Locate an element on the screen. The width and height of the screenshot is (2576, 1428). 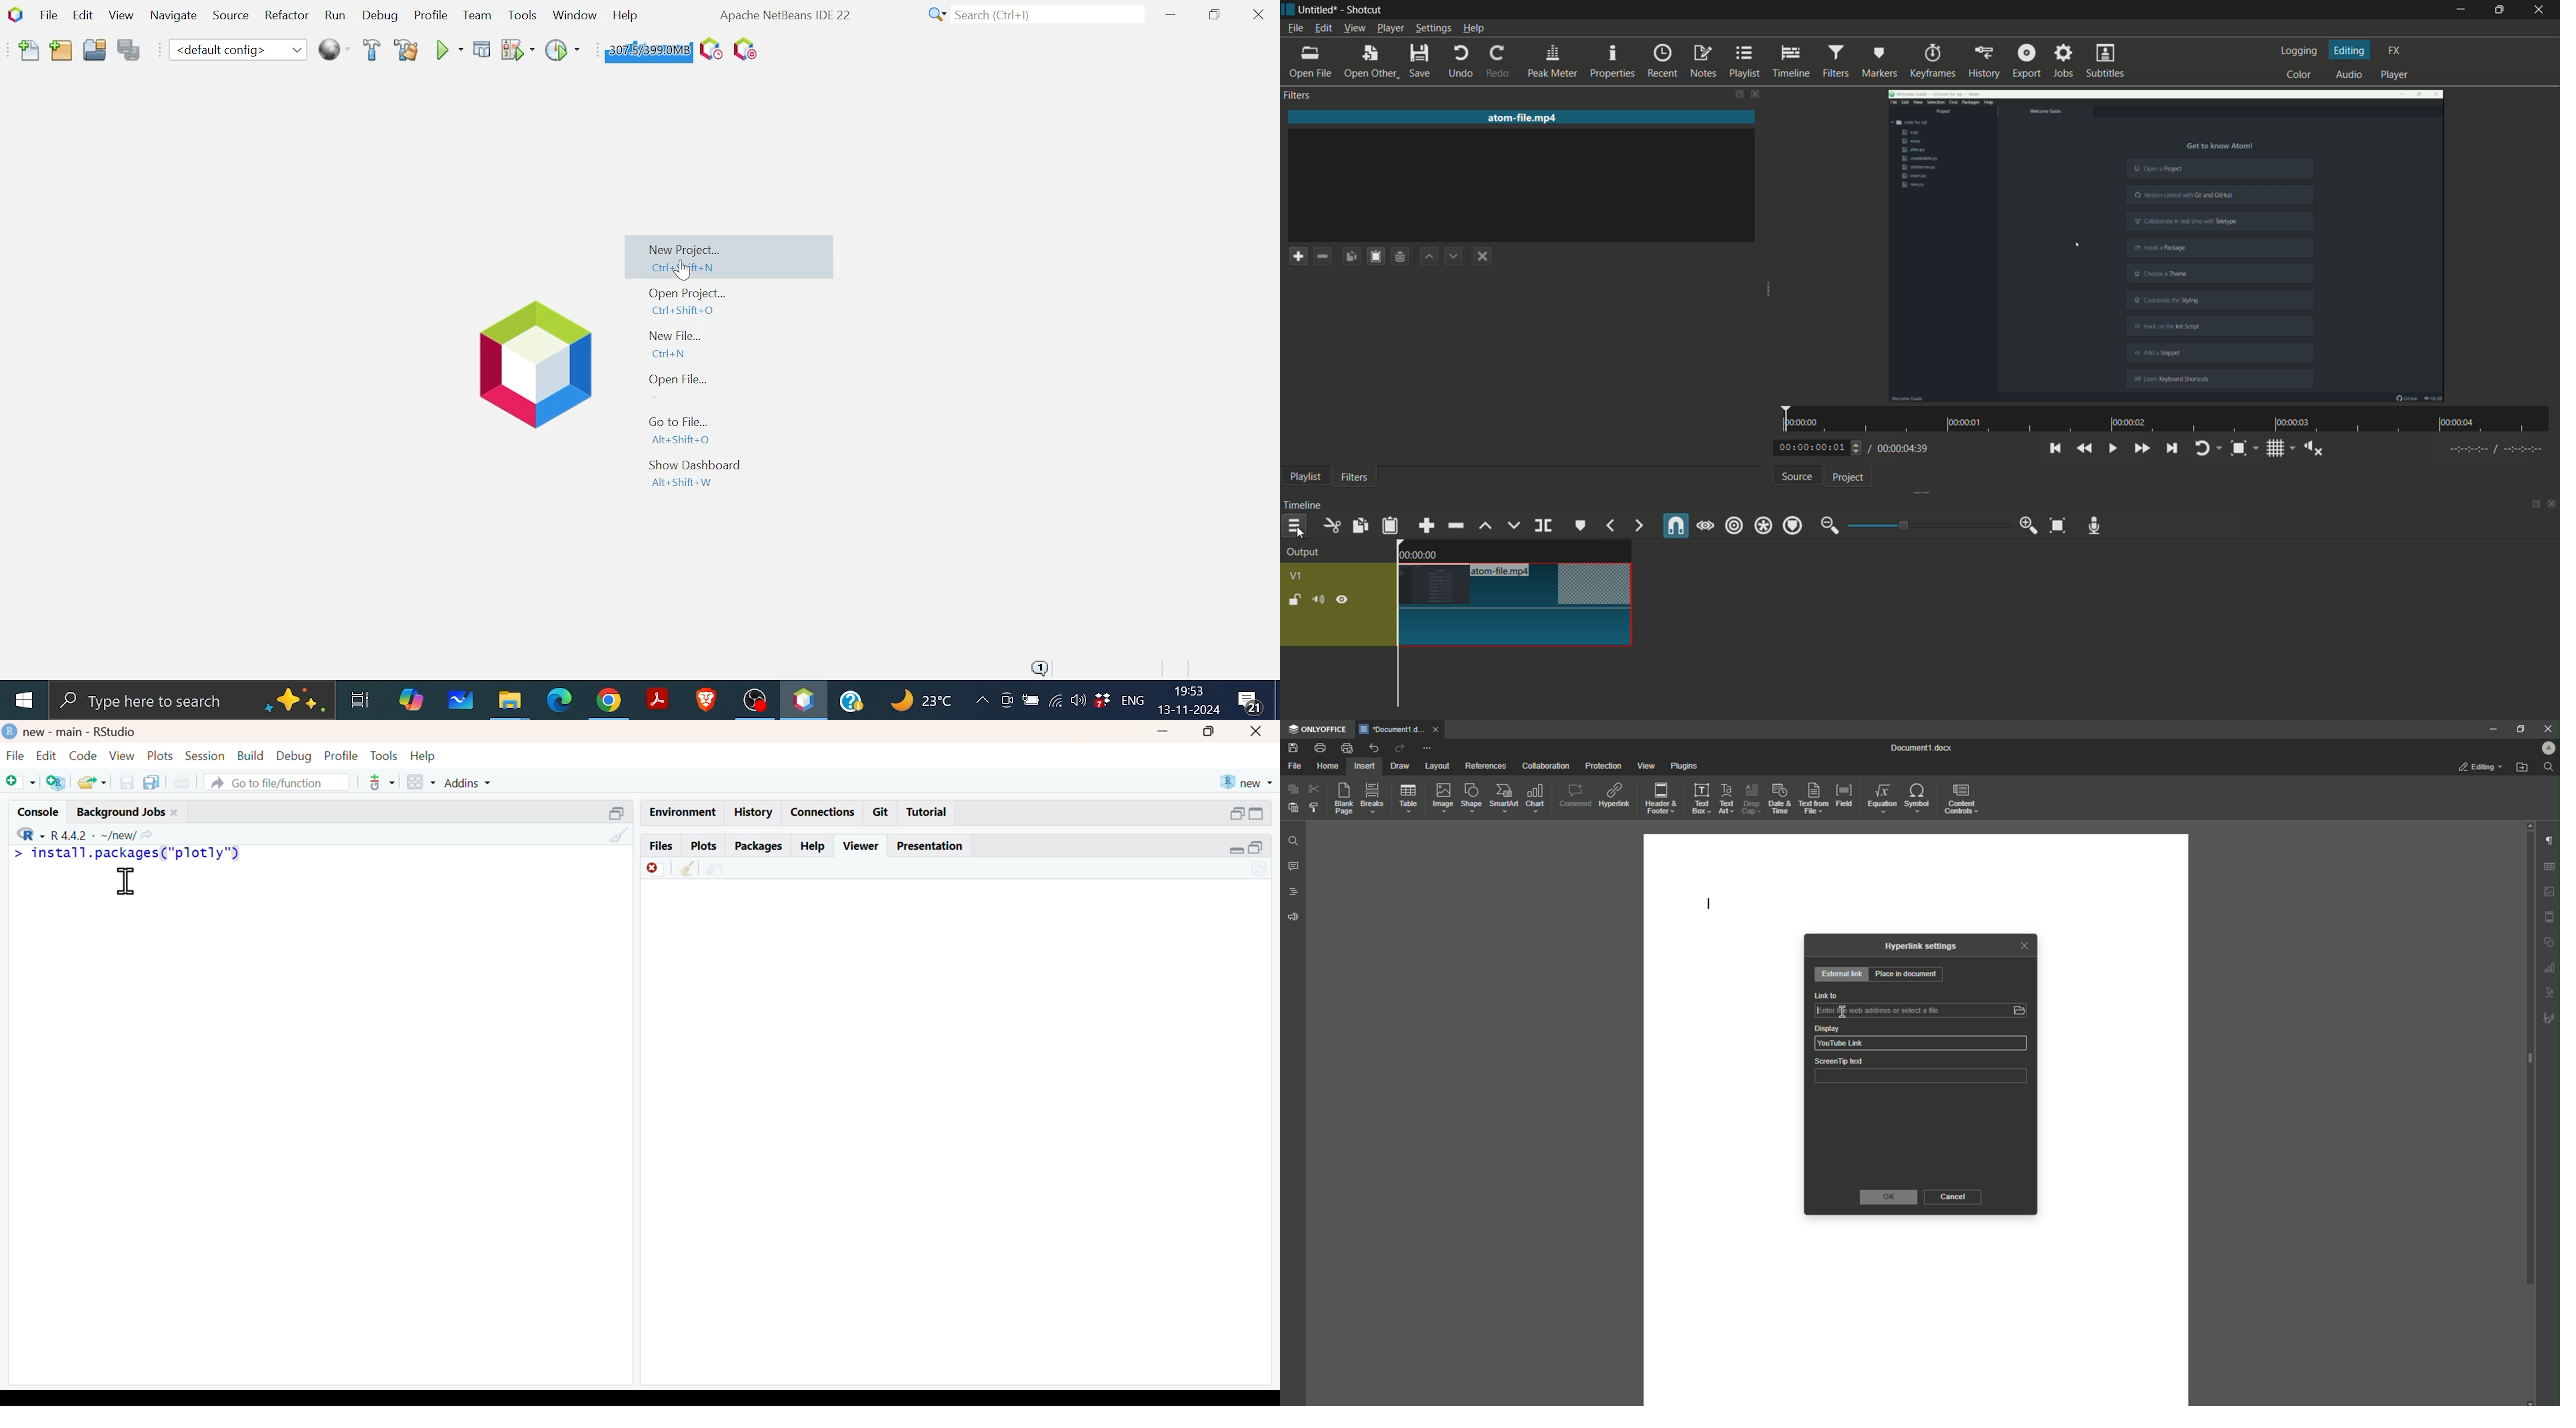
Chart is located at coordinates (1534, 799).